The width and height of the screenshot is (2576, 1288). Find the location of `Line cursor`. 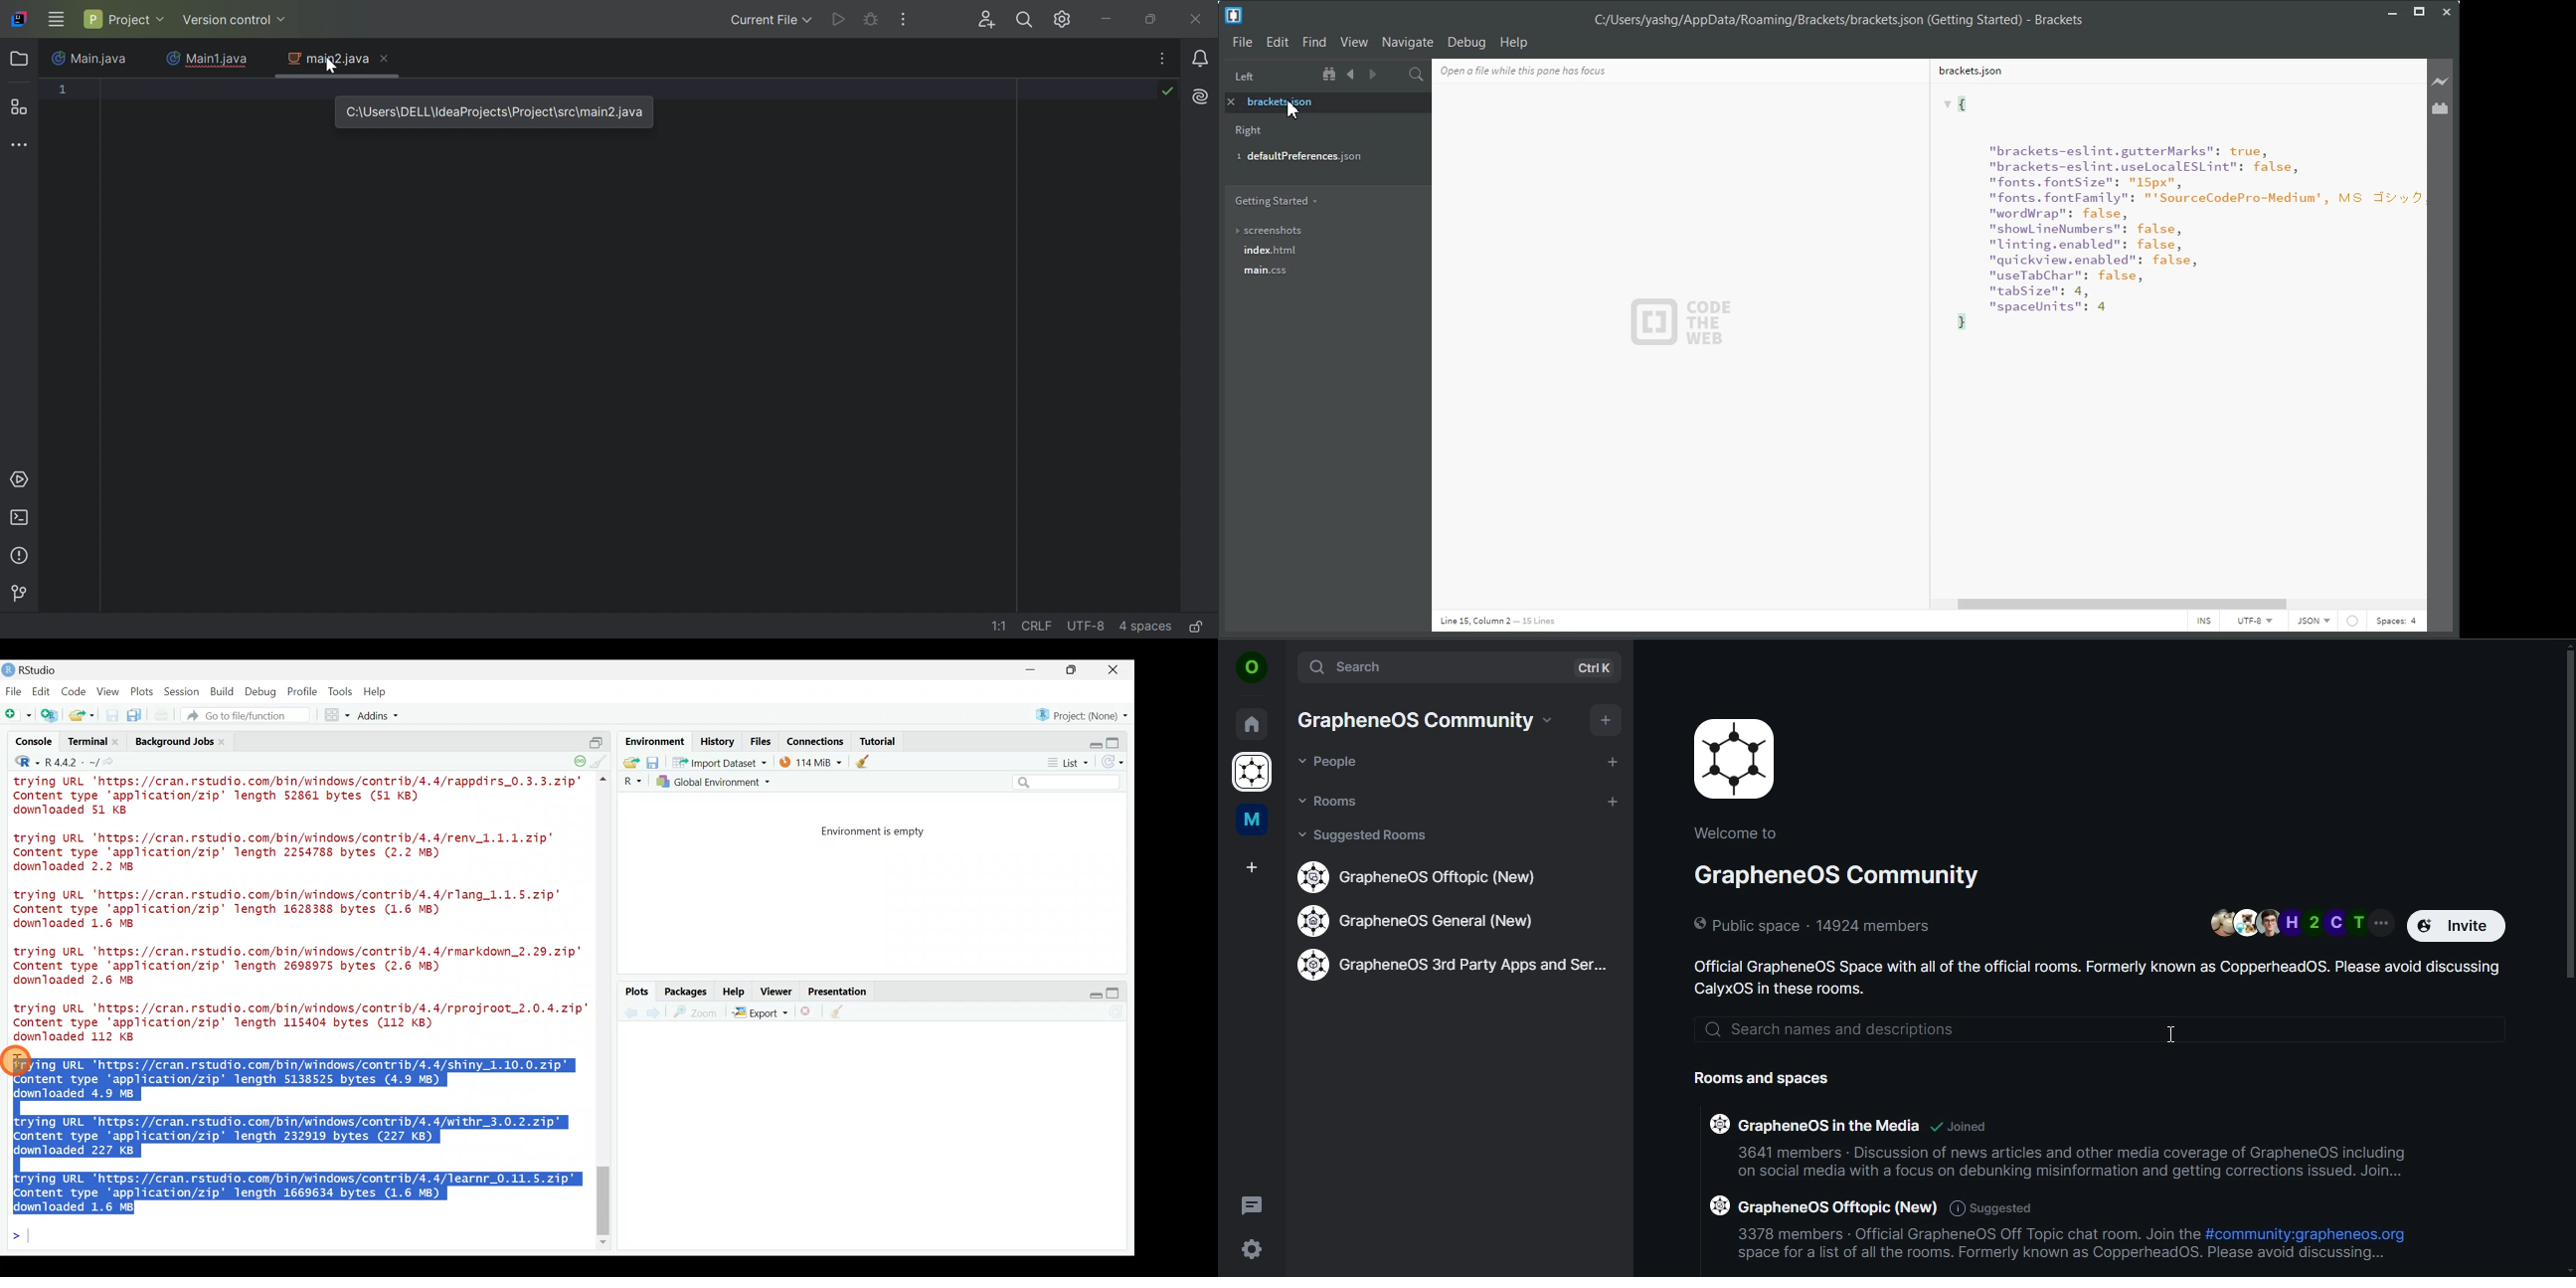

Line cursor is located at coordinates (21, 1238).